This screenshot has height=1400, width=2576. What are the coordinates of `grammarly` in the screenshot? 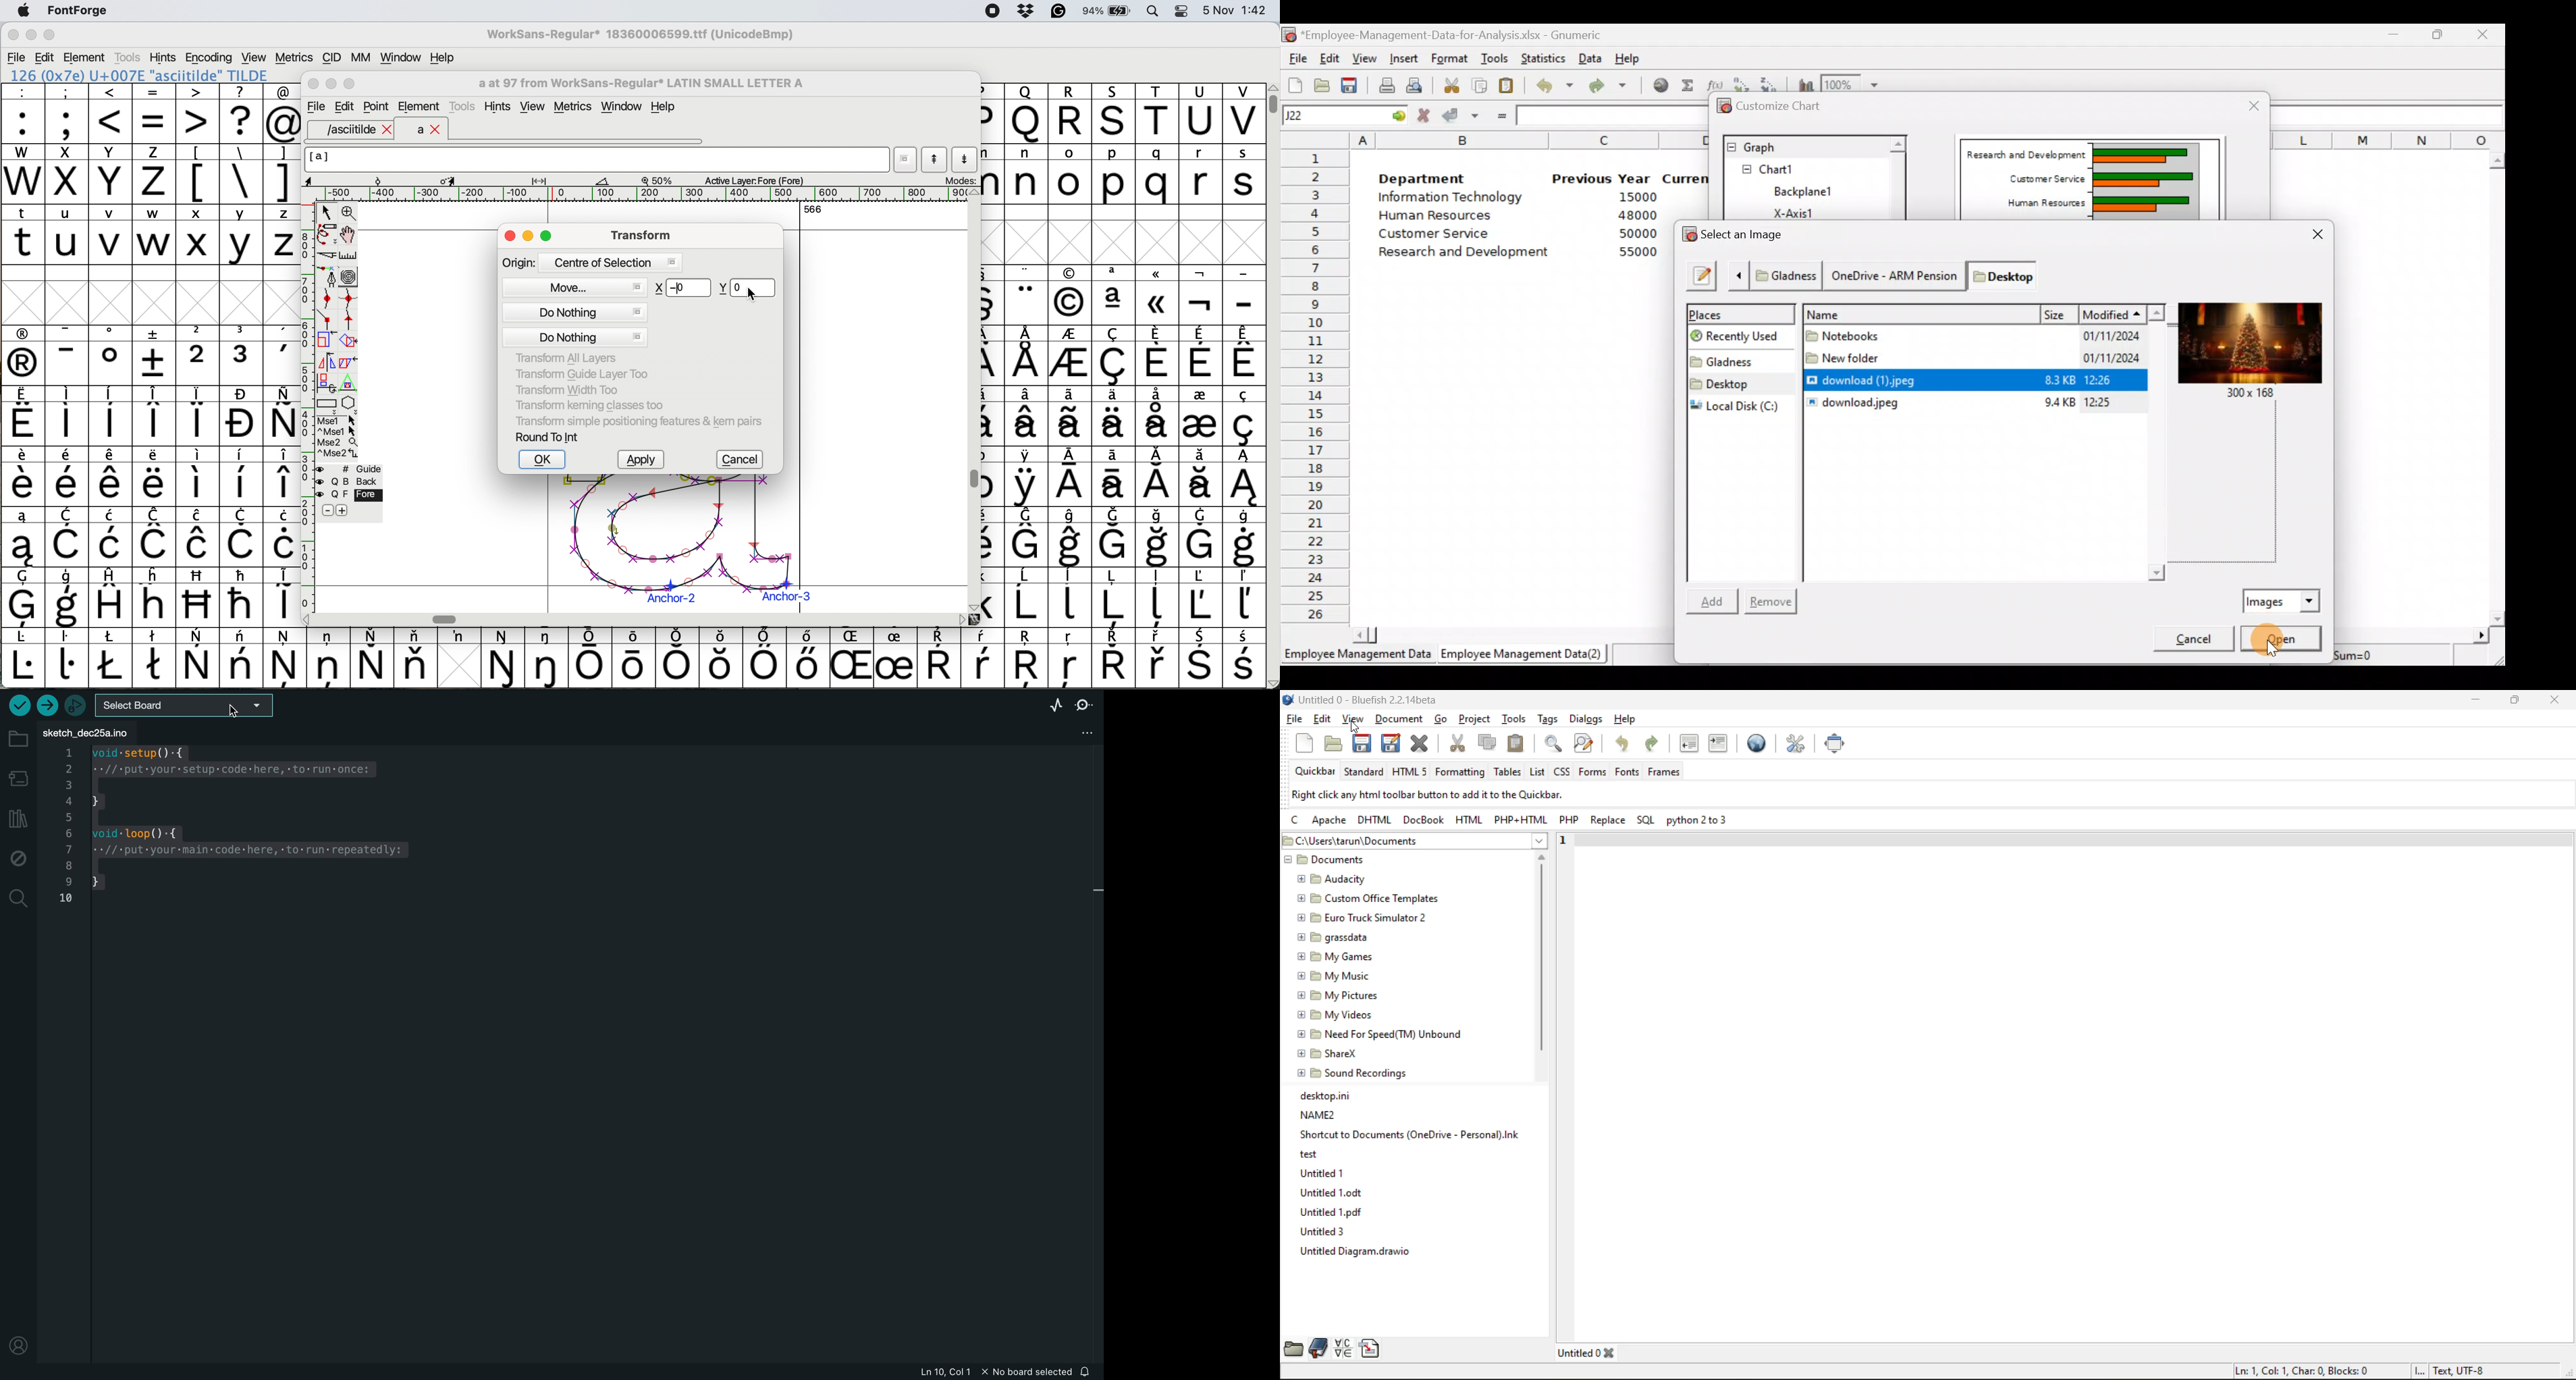 It's located at (1058, 13).